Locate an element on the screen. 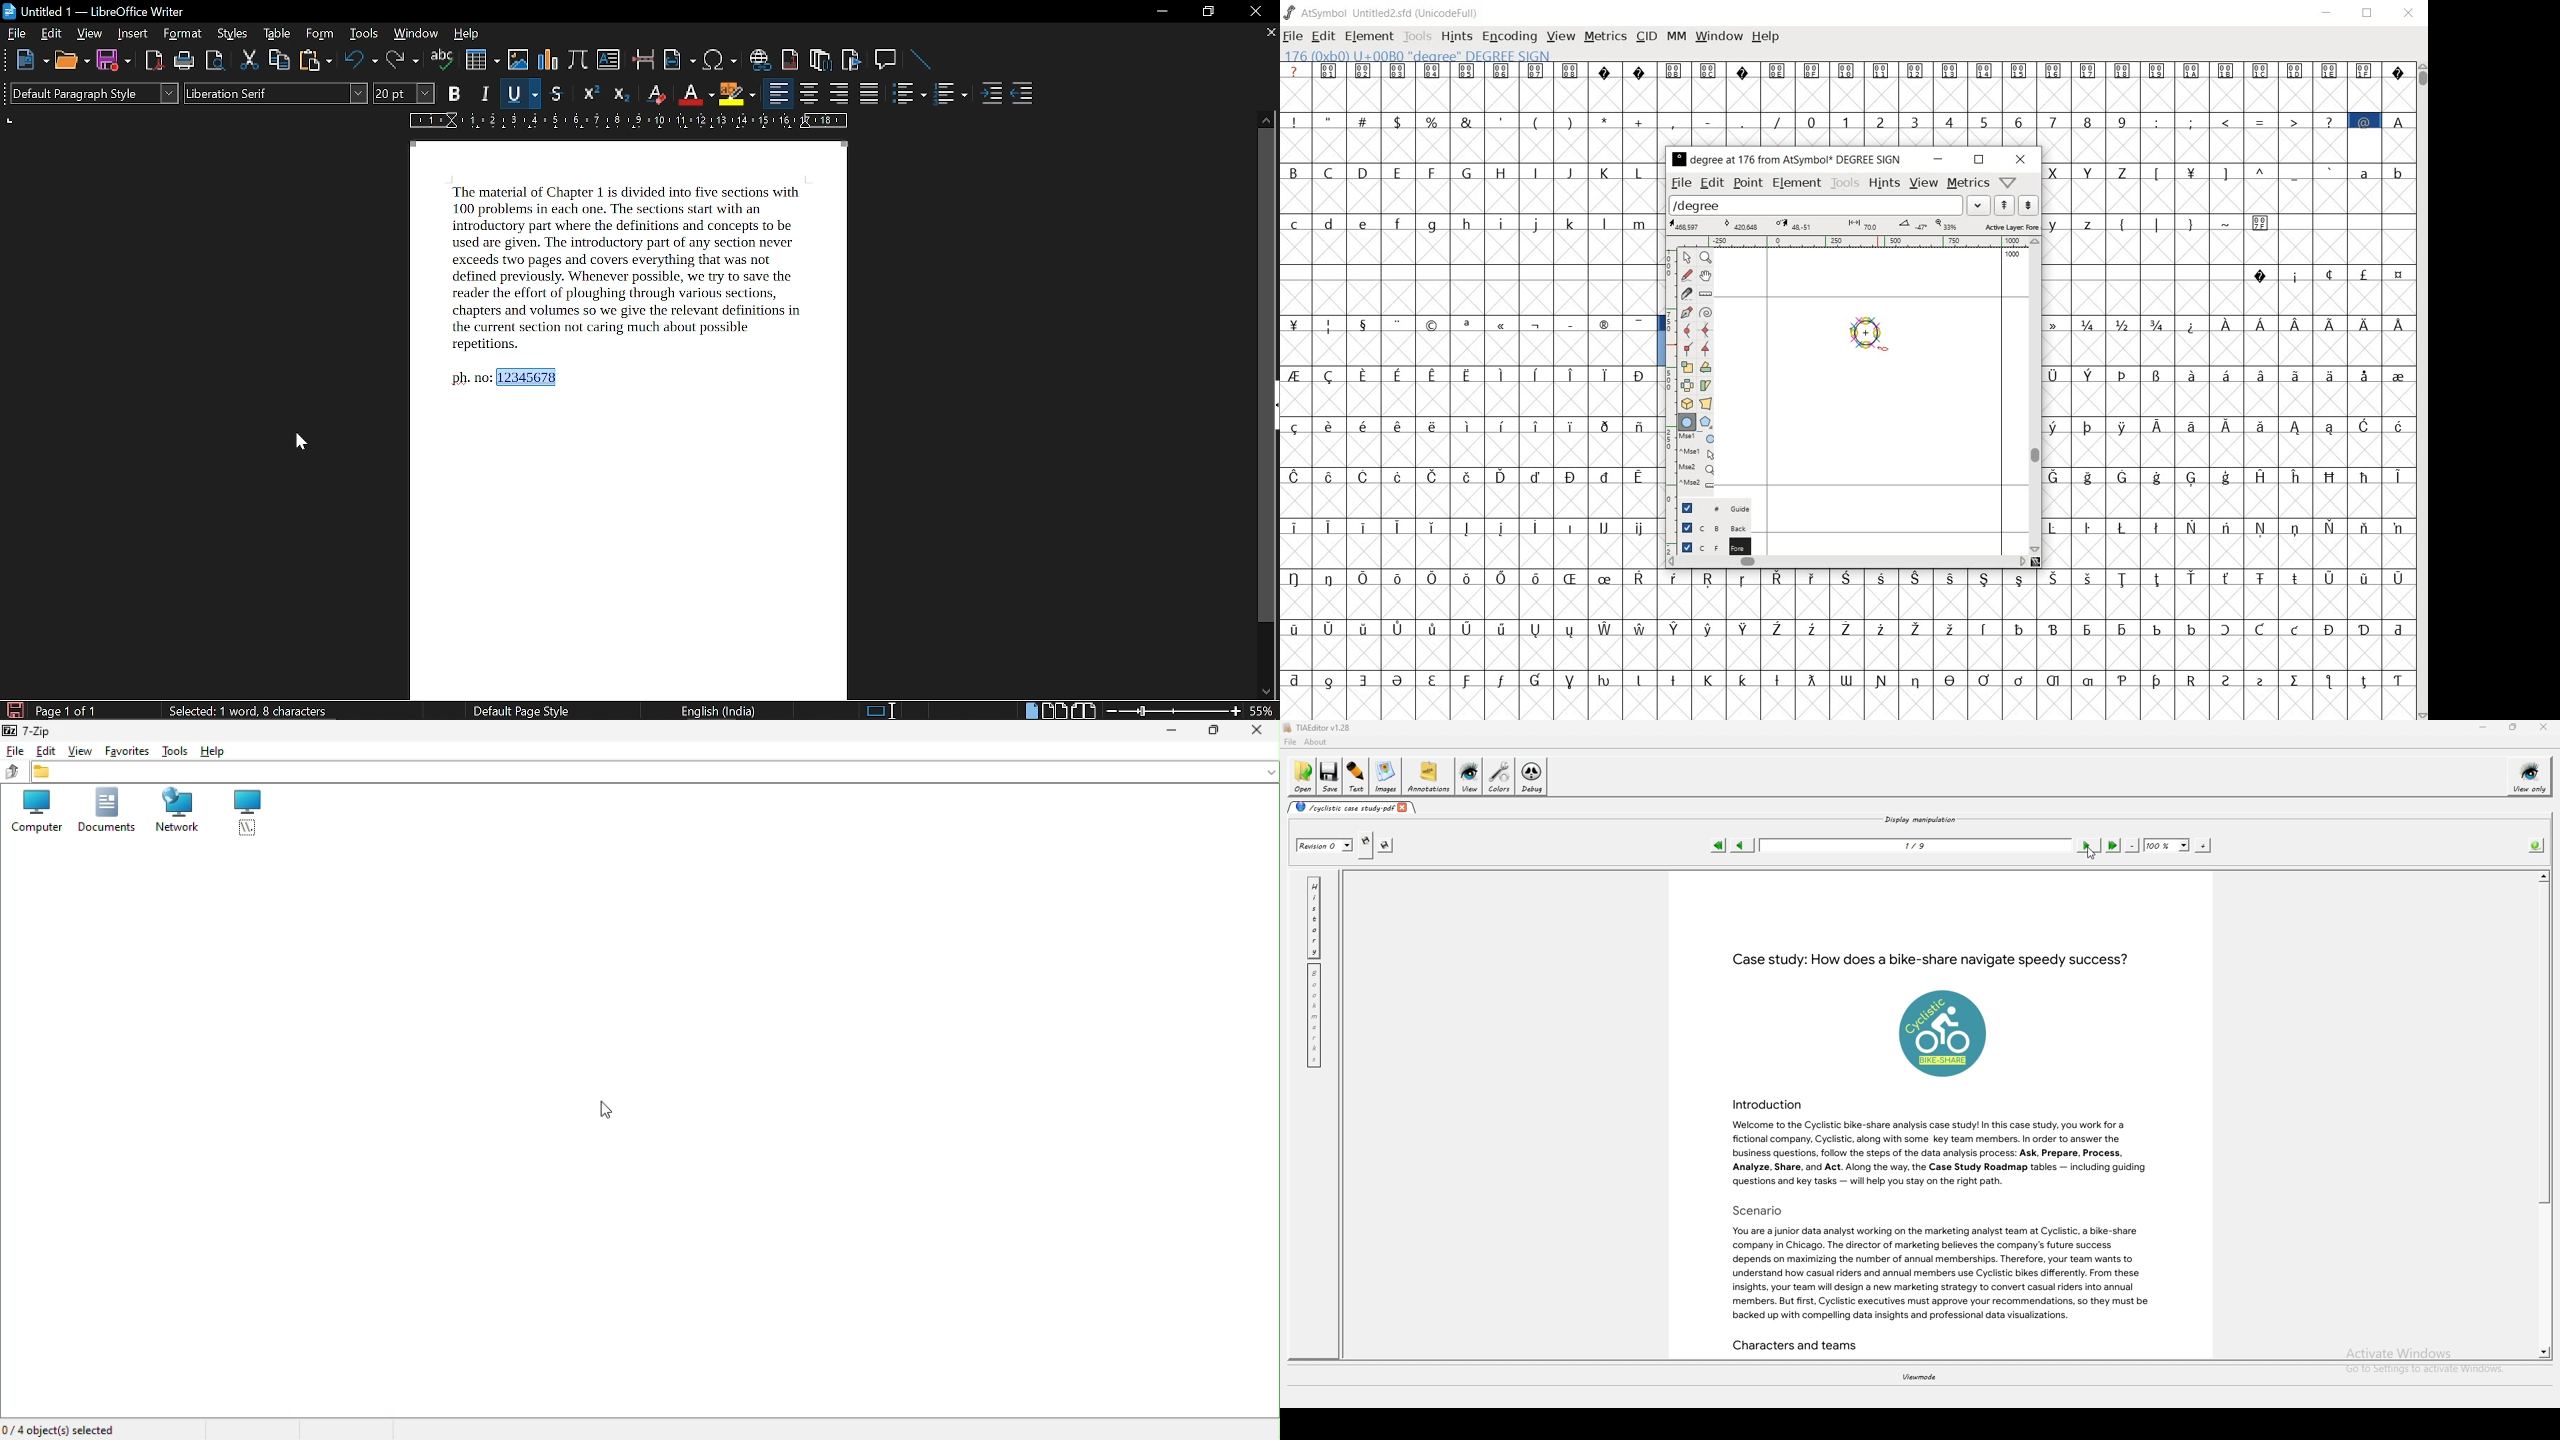 The height and width of the screenshot is (1456, 2576). active layer: foreground is located at coordinates (1853, 225).